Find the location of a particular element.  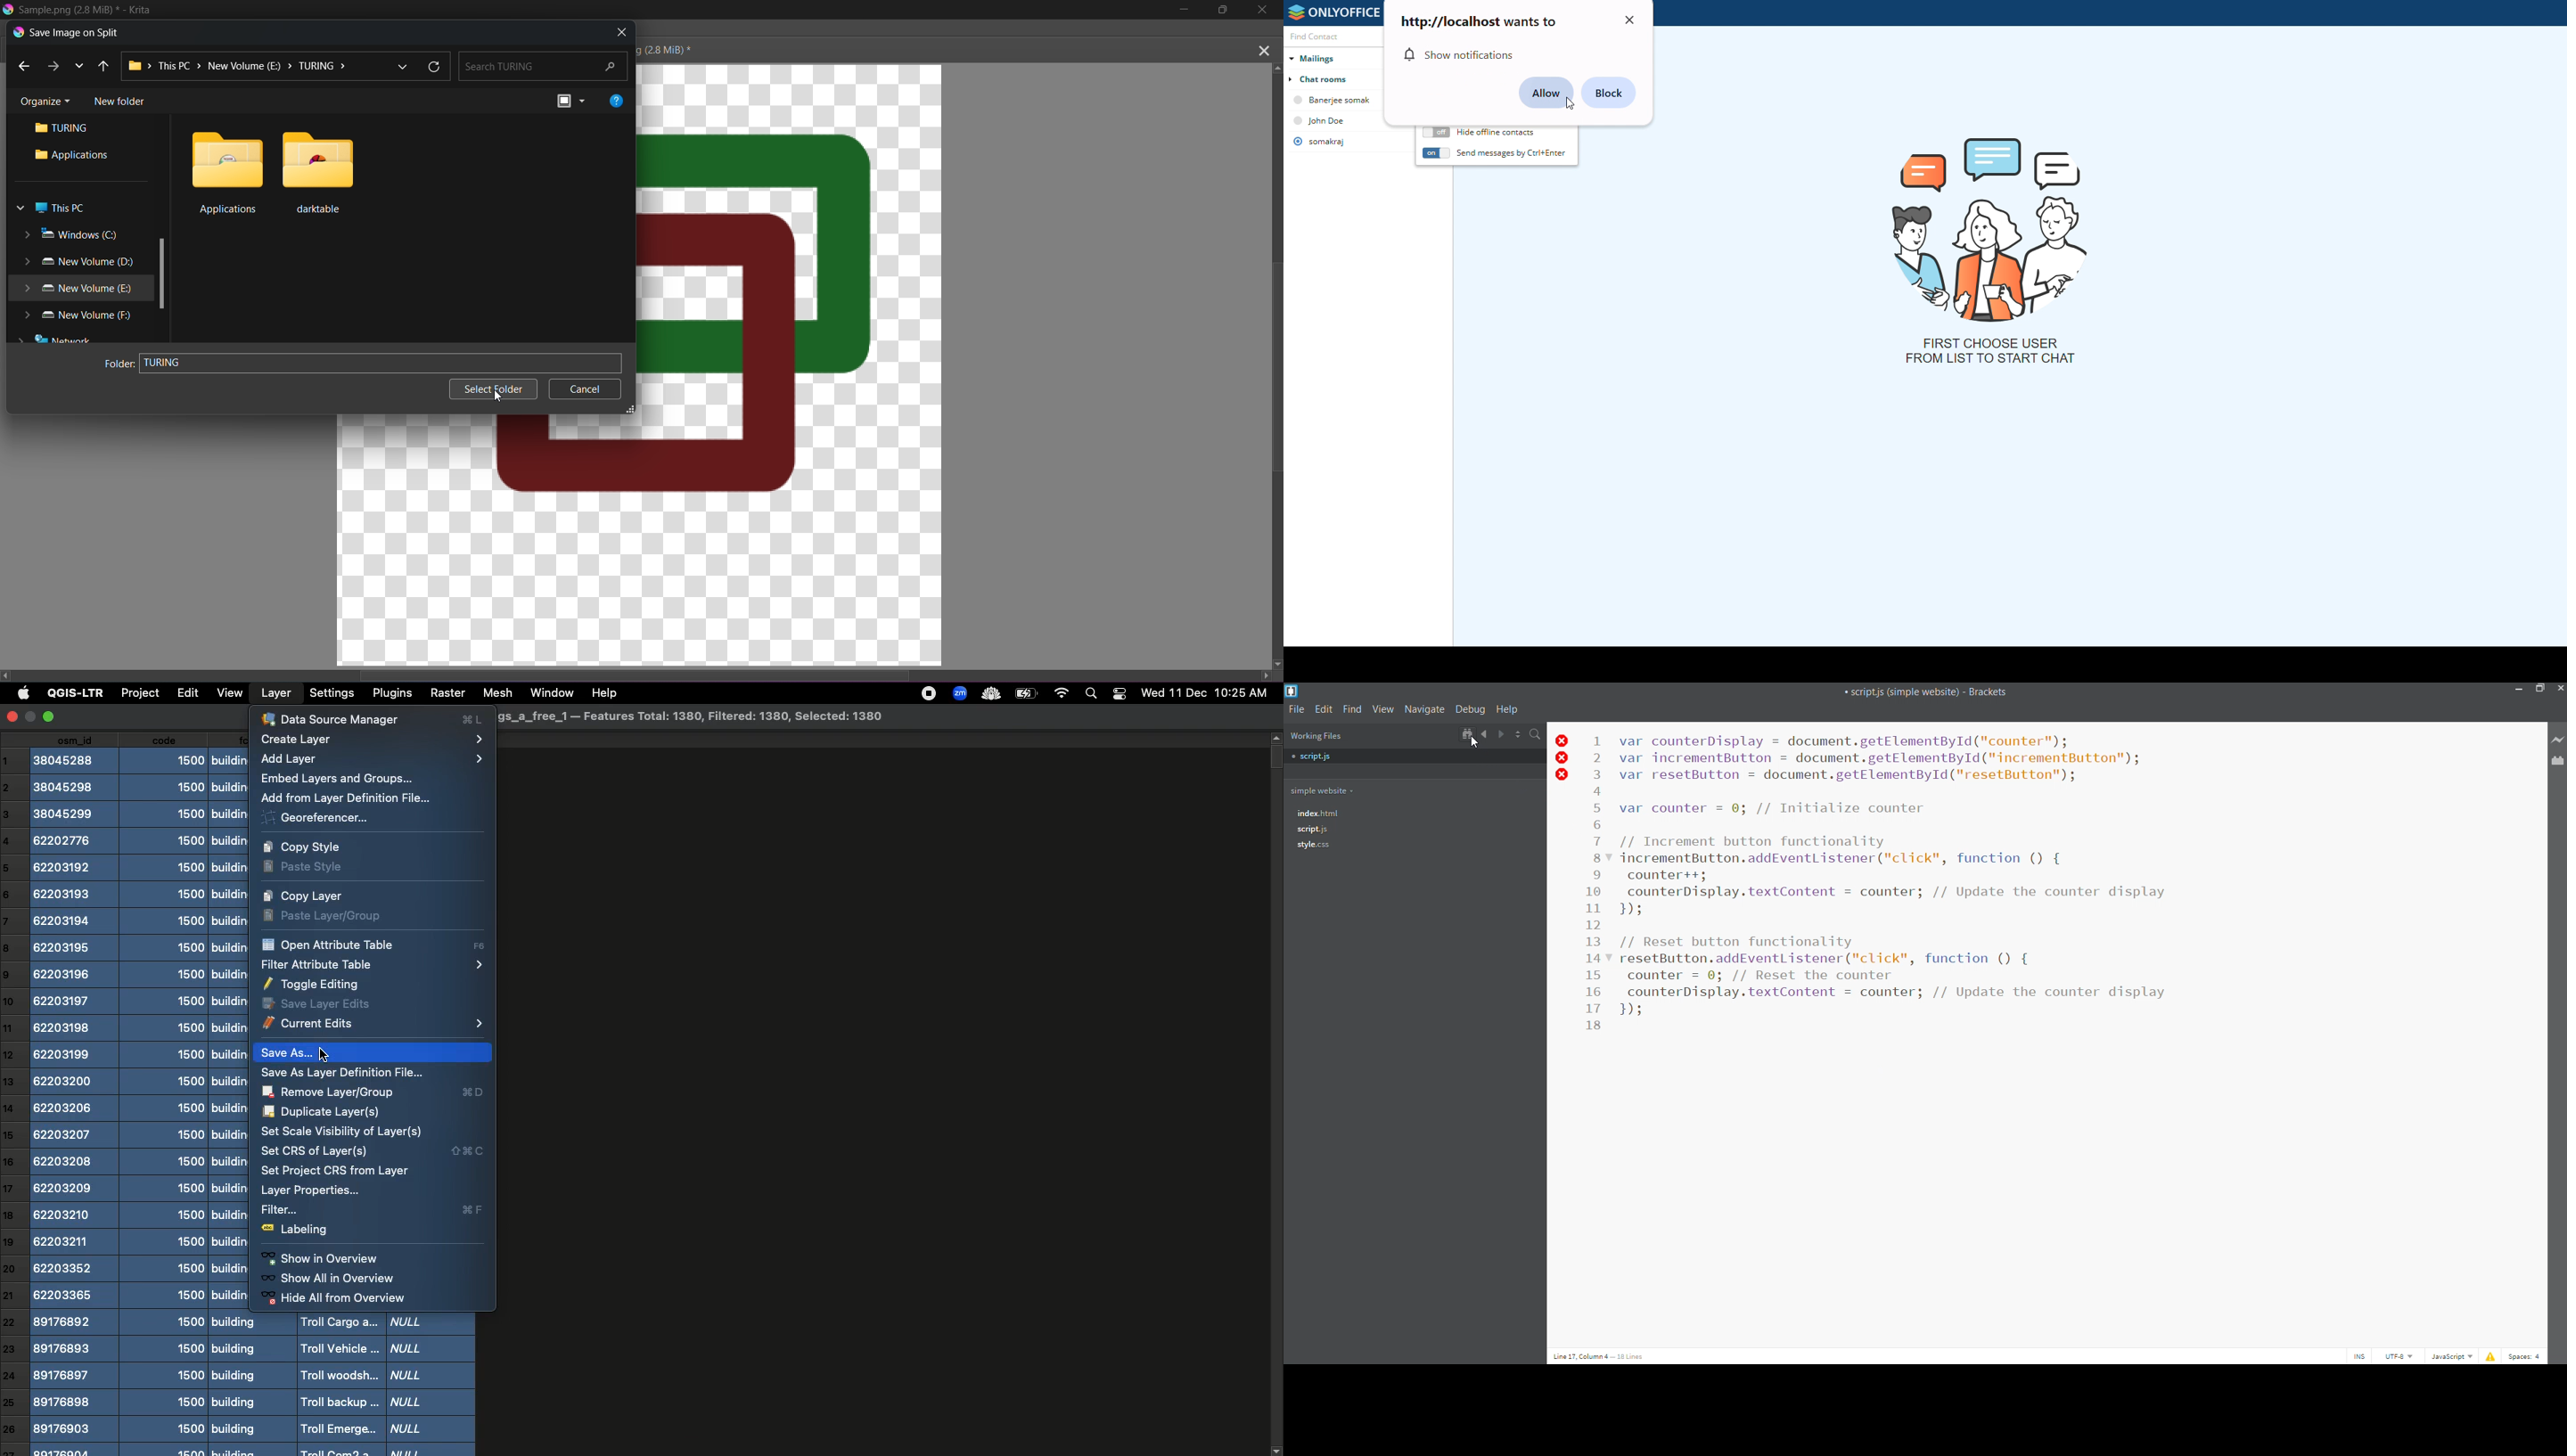

Create layer is located at coordinates (373, 740).